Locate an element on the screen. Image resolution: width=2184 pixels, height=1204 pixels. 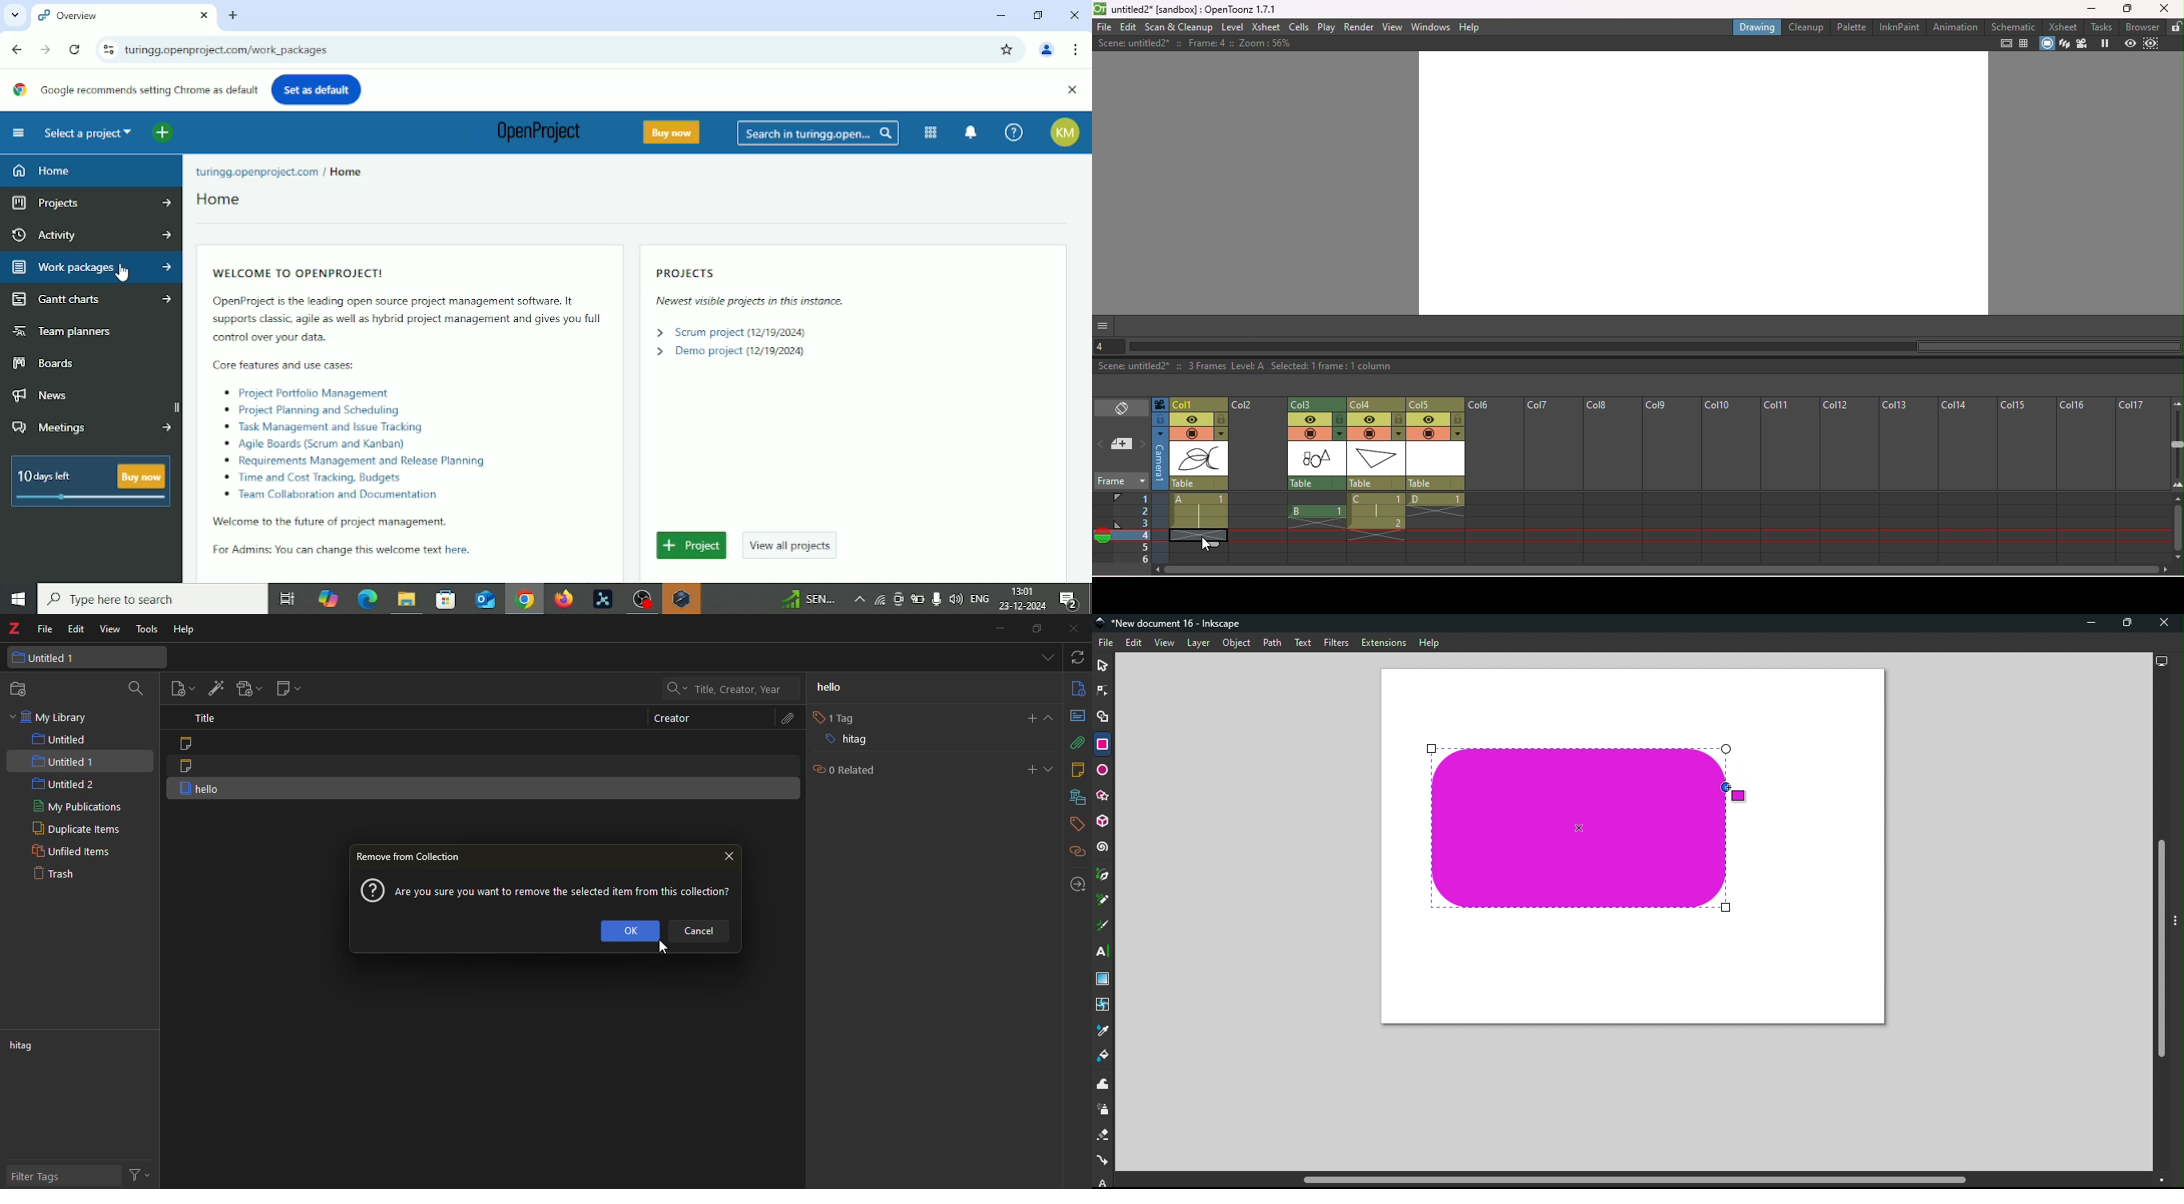
Camera stand visibility toggle is located at coordinates (1191, 434).